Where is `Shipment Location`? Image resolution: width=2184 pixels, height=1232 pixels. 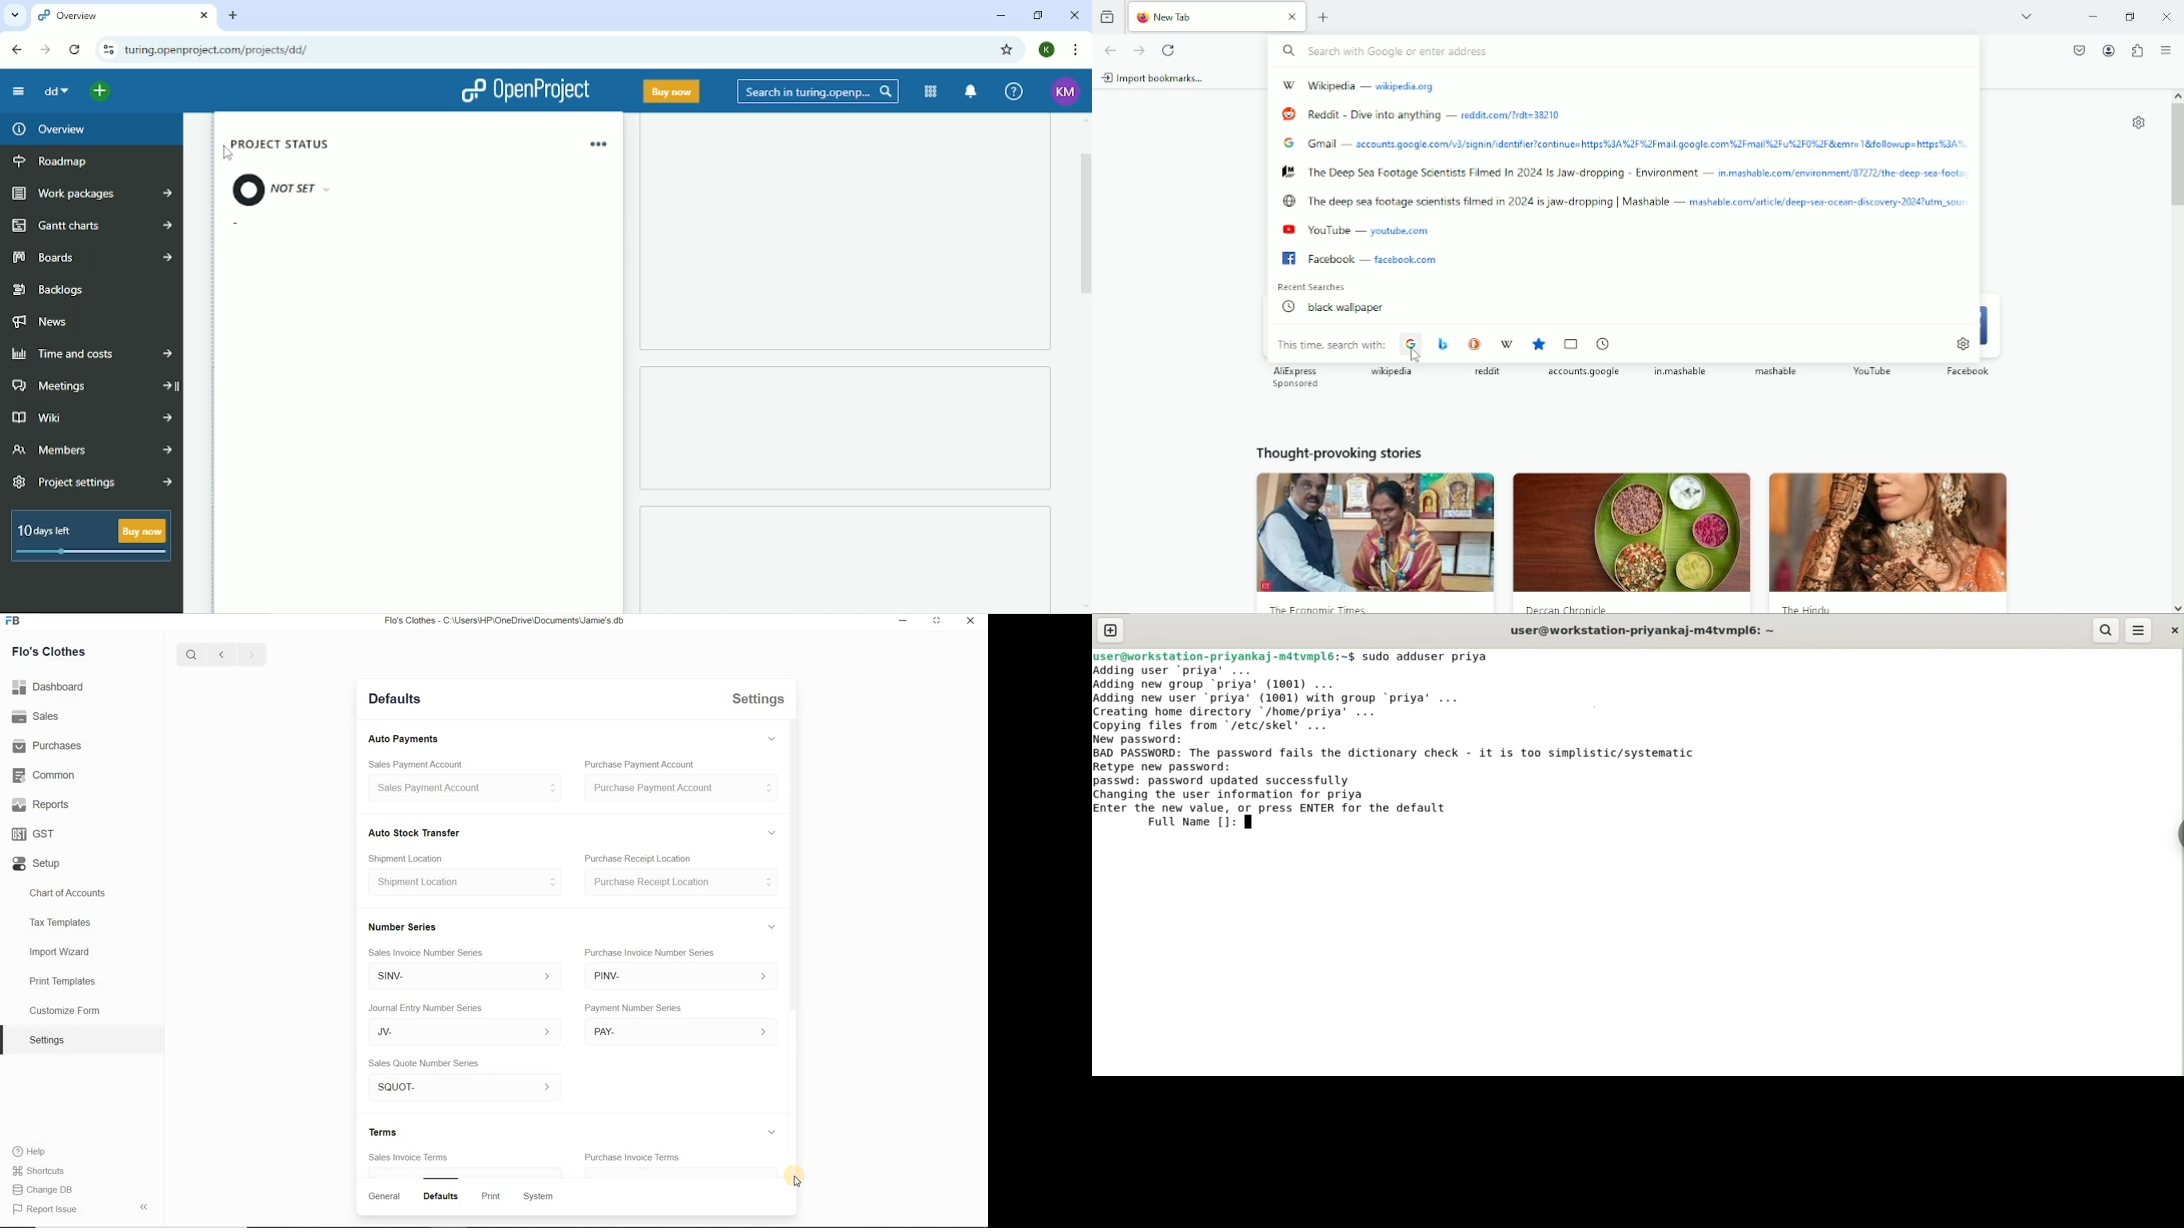 Shipment Location is located at coordinates (408, 858).